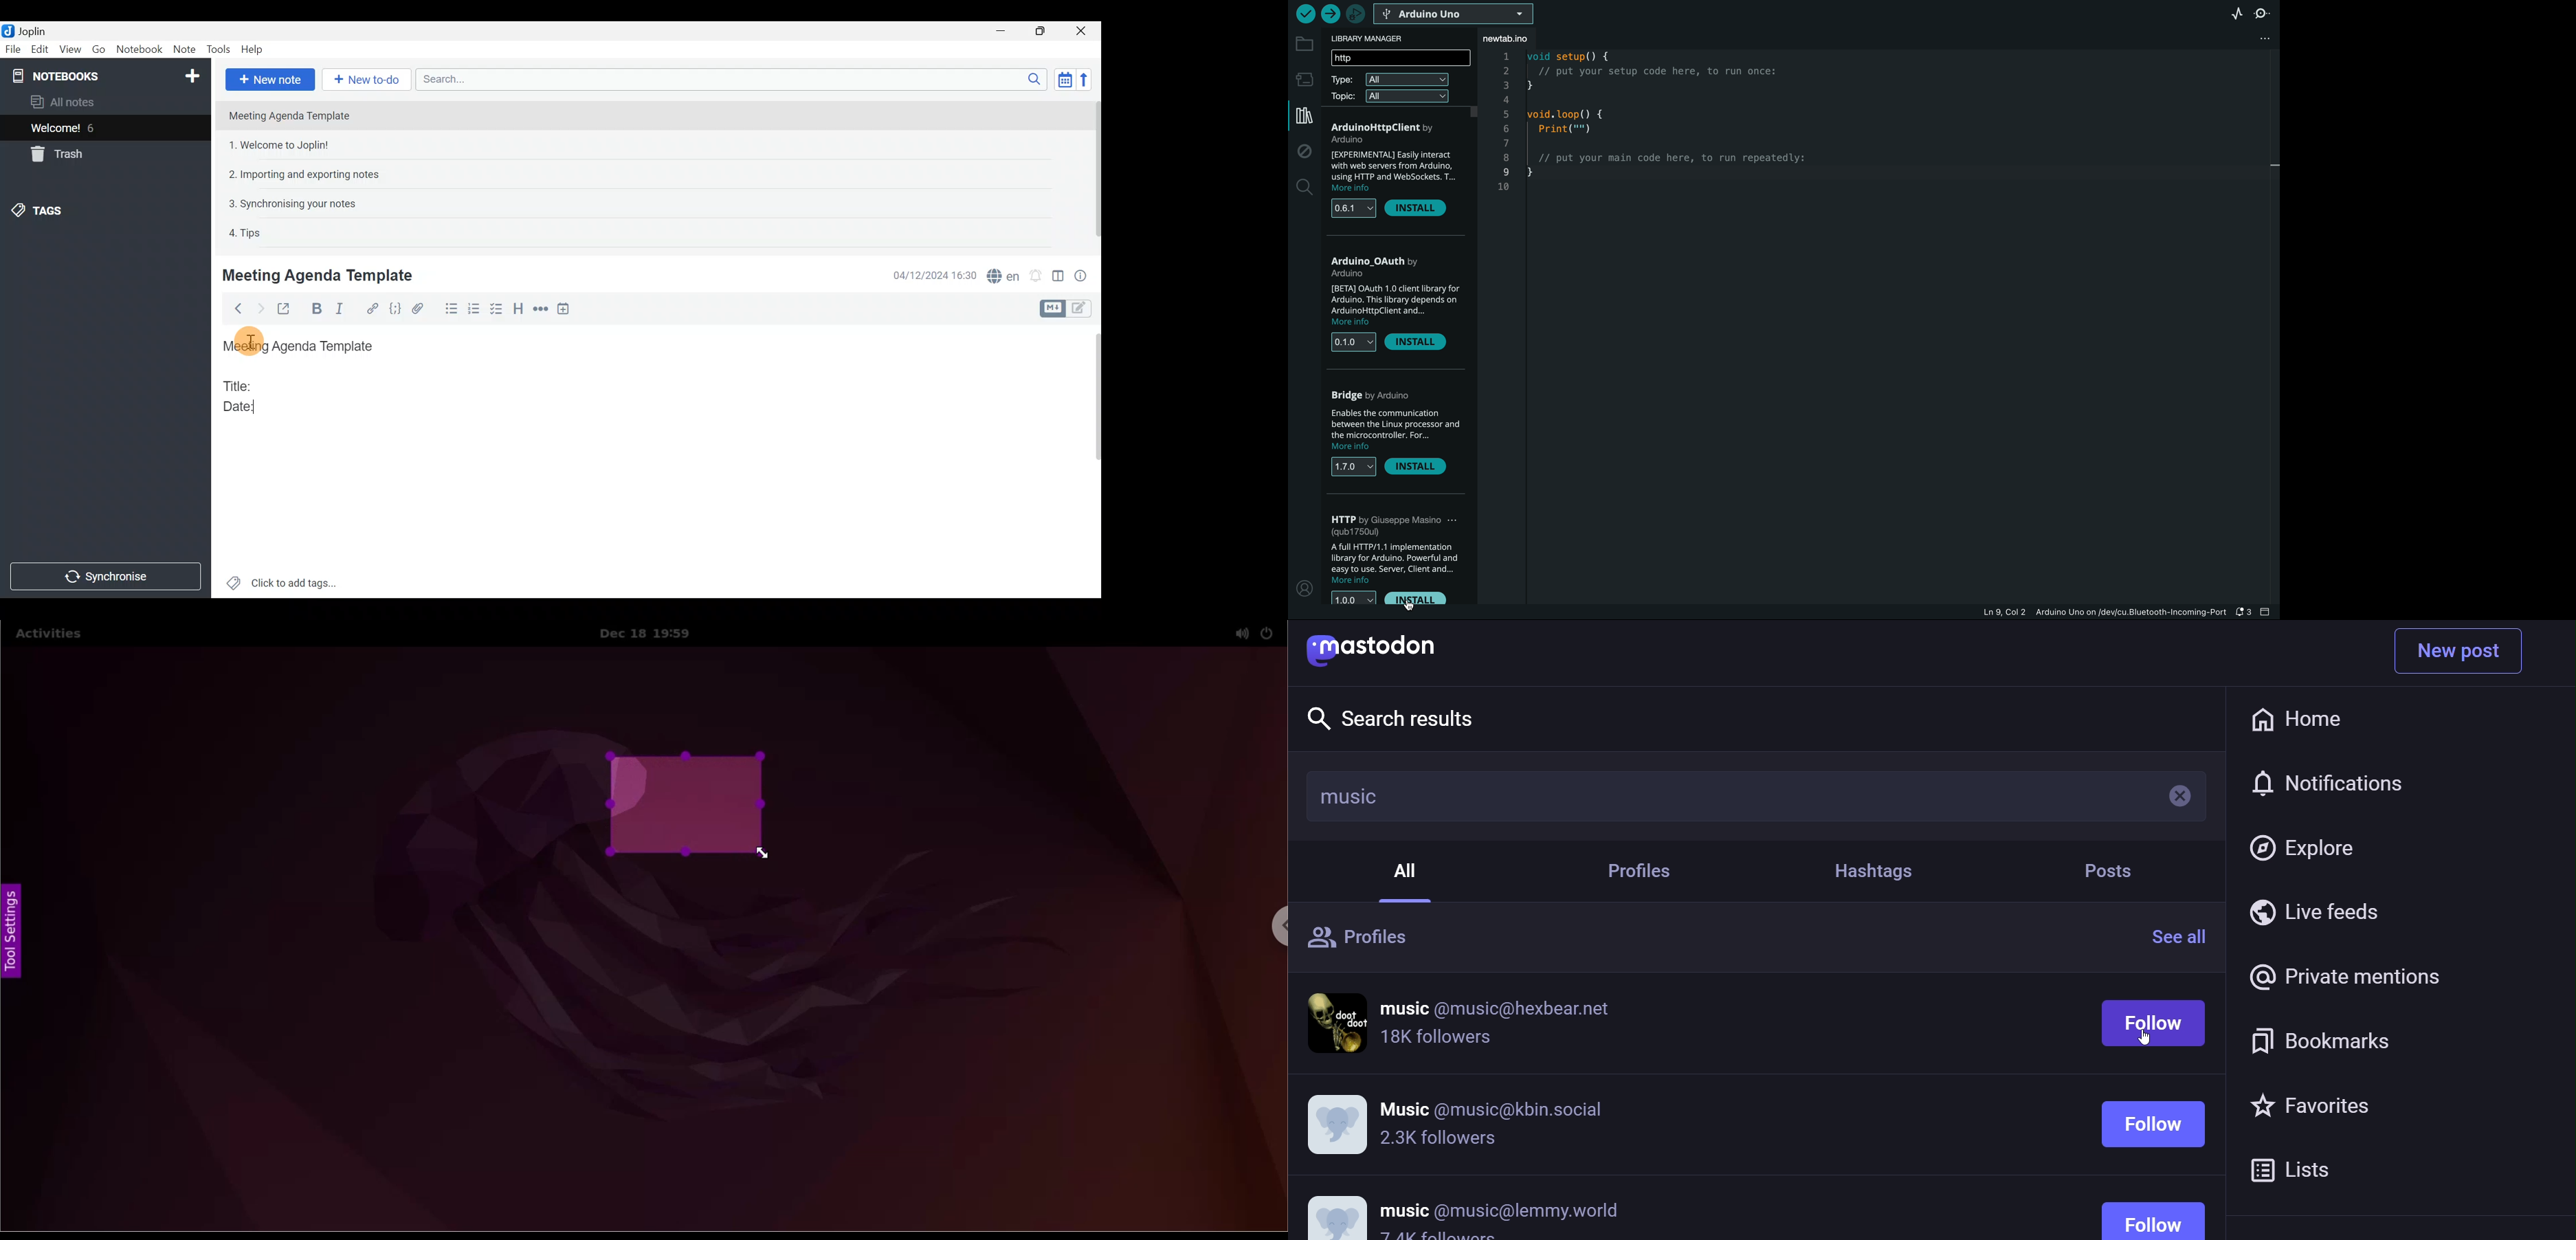  What do you see at coordinates (2295, 720) in the screenshot?
I see `home` at bounding box center [2295, 720].